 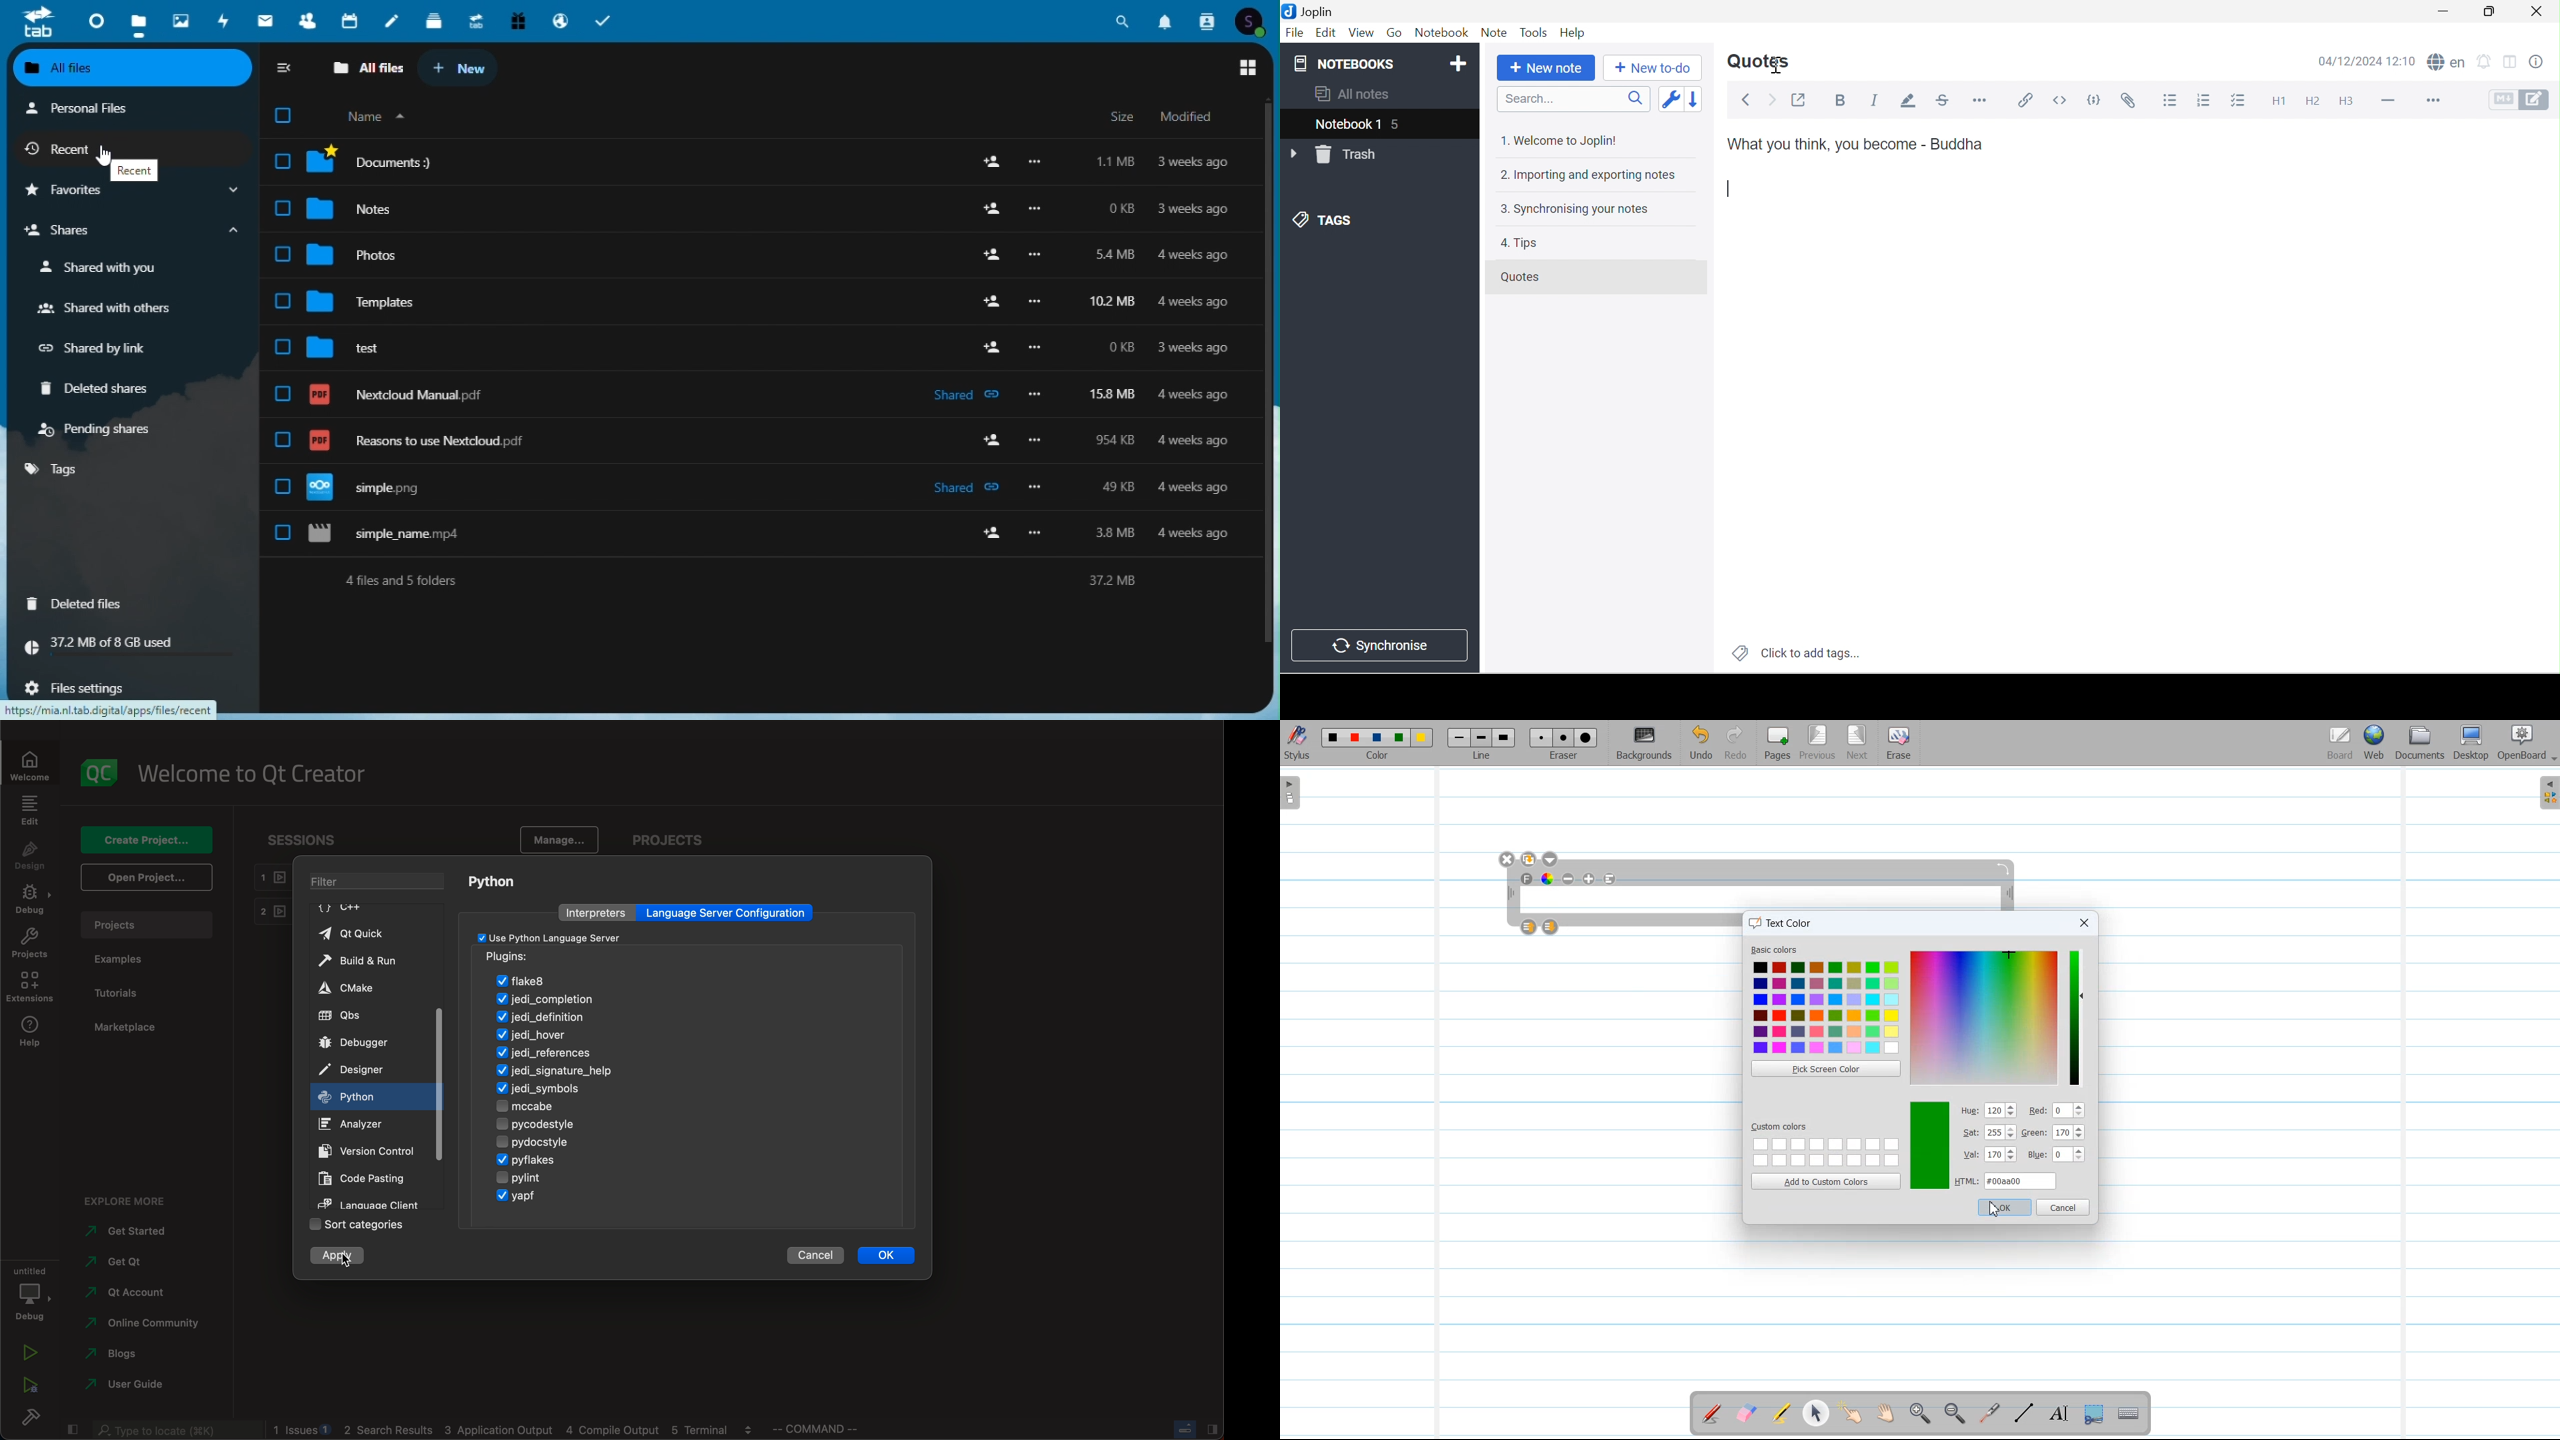 What do you see at coordinates (2236, 100) in the screenshot?
I see `Checkbox list` at bounding box center [2236, 100].